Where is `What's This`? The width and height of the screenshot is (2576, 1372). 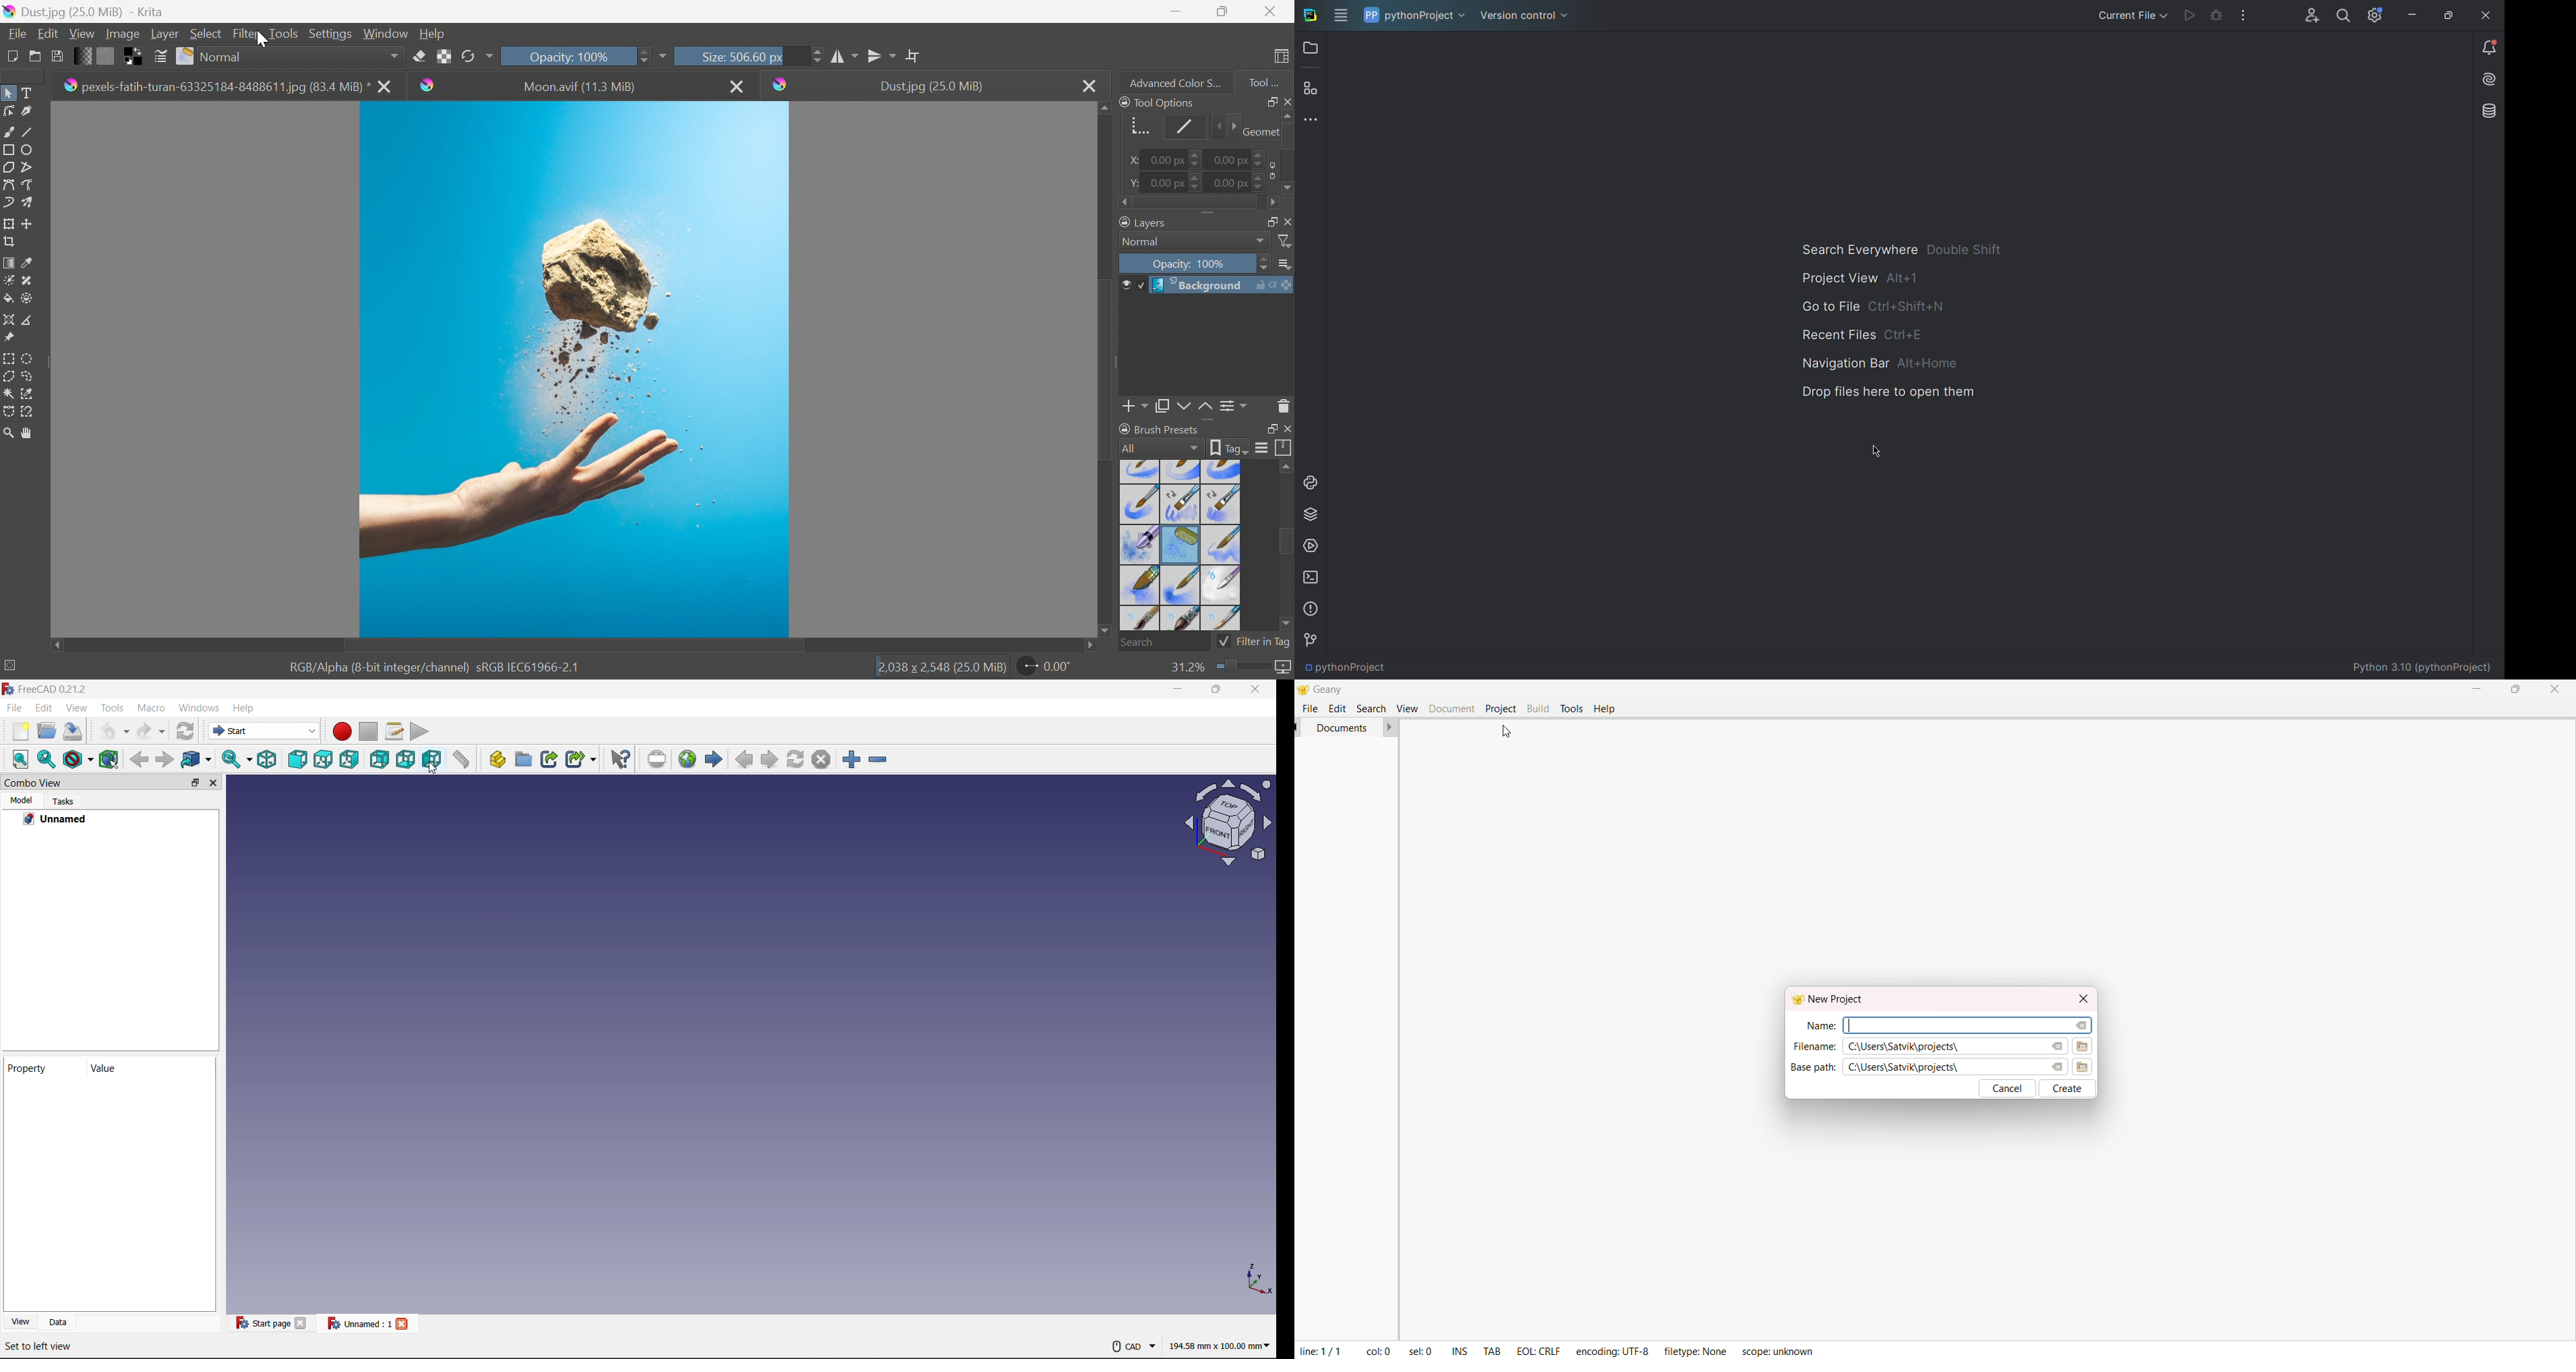 What's This is located at coordinates (620, 760).